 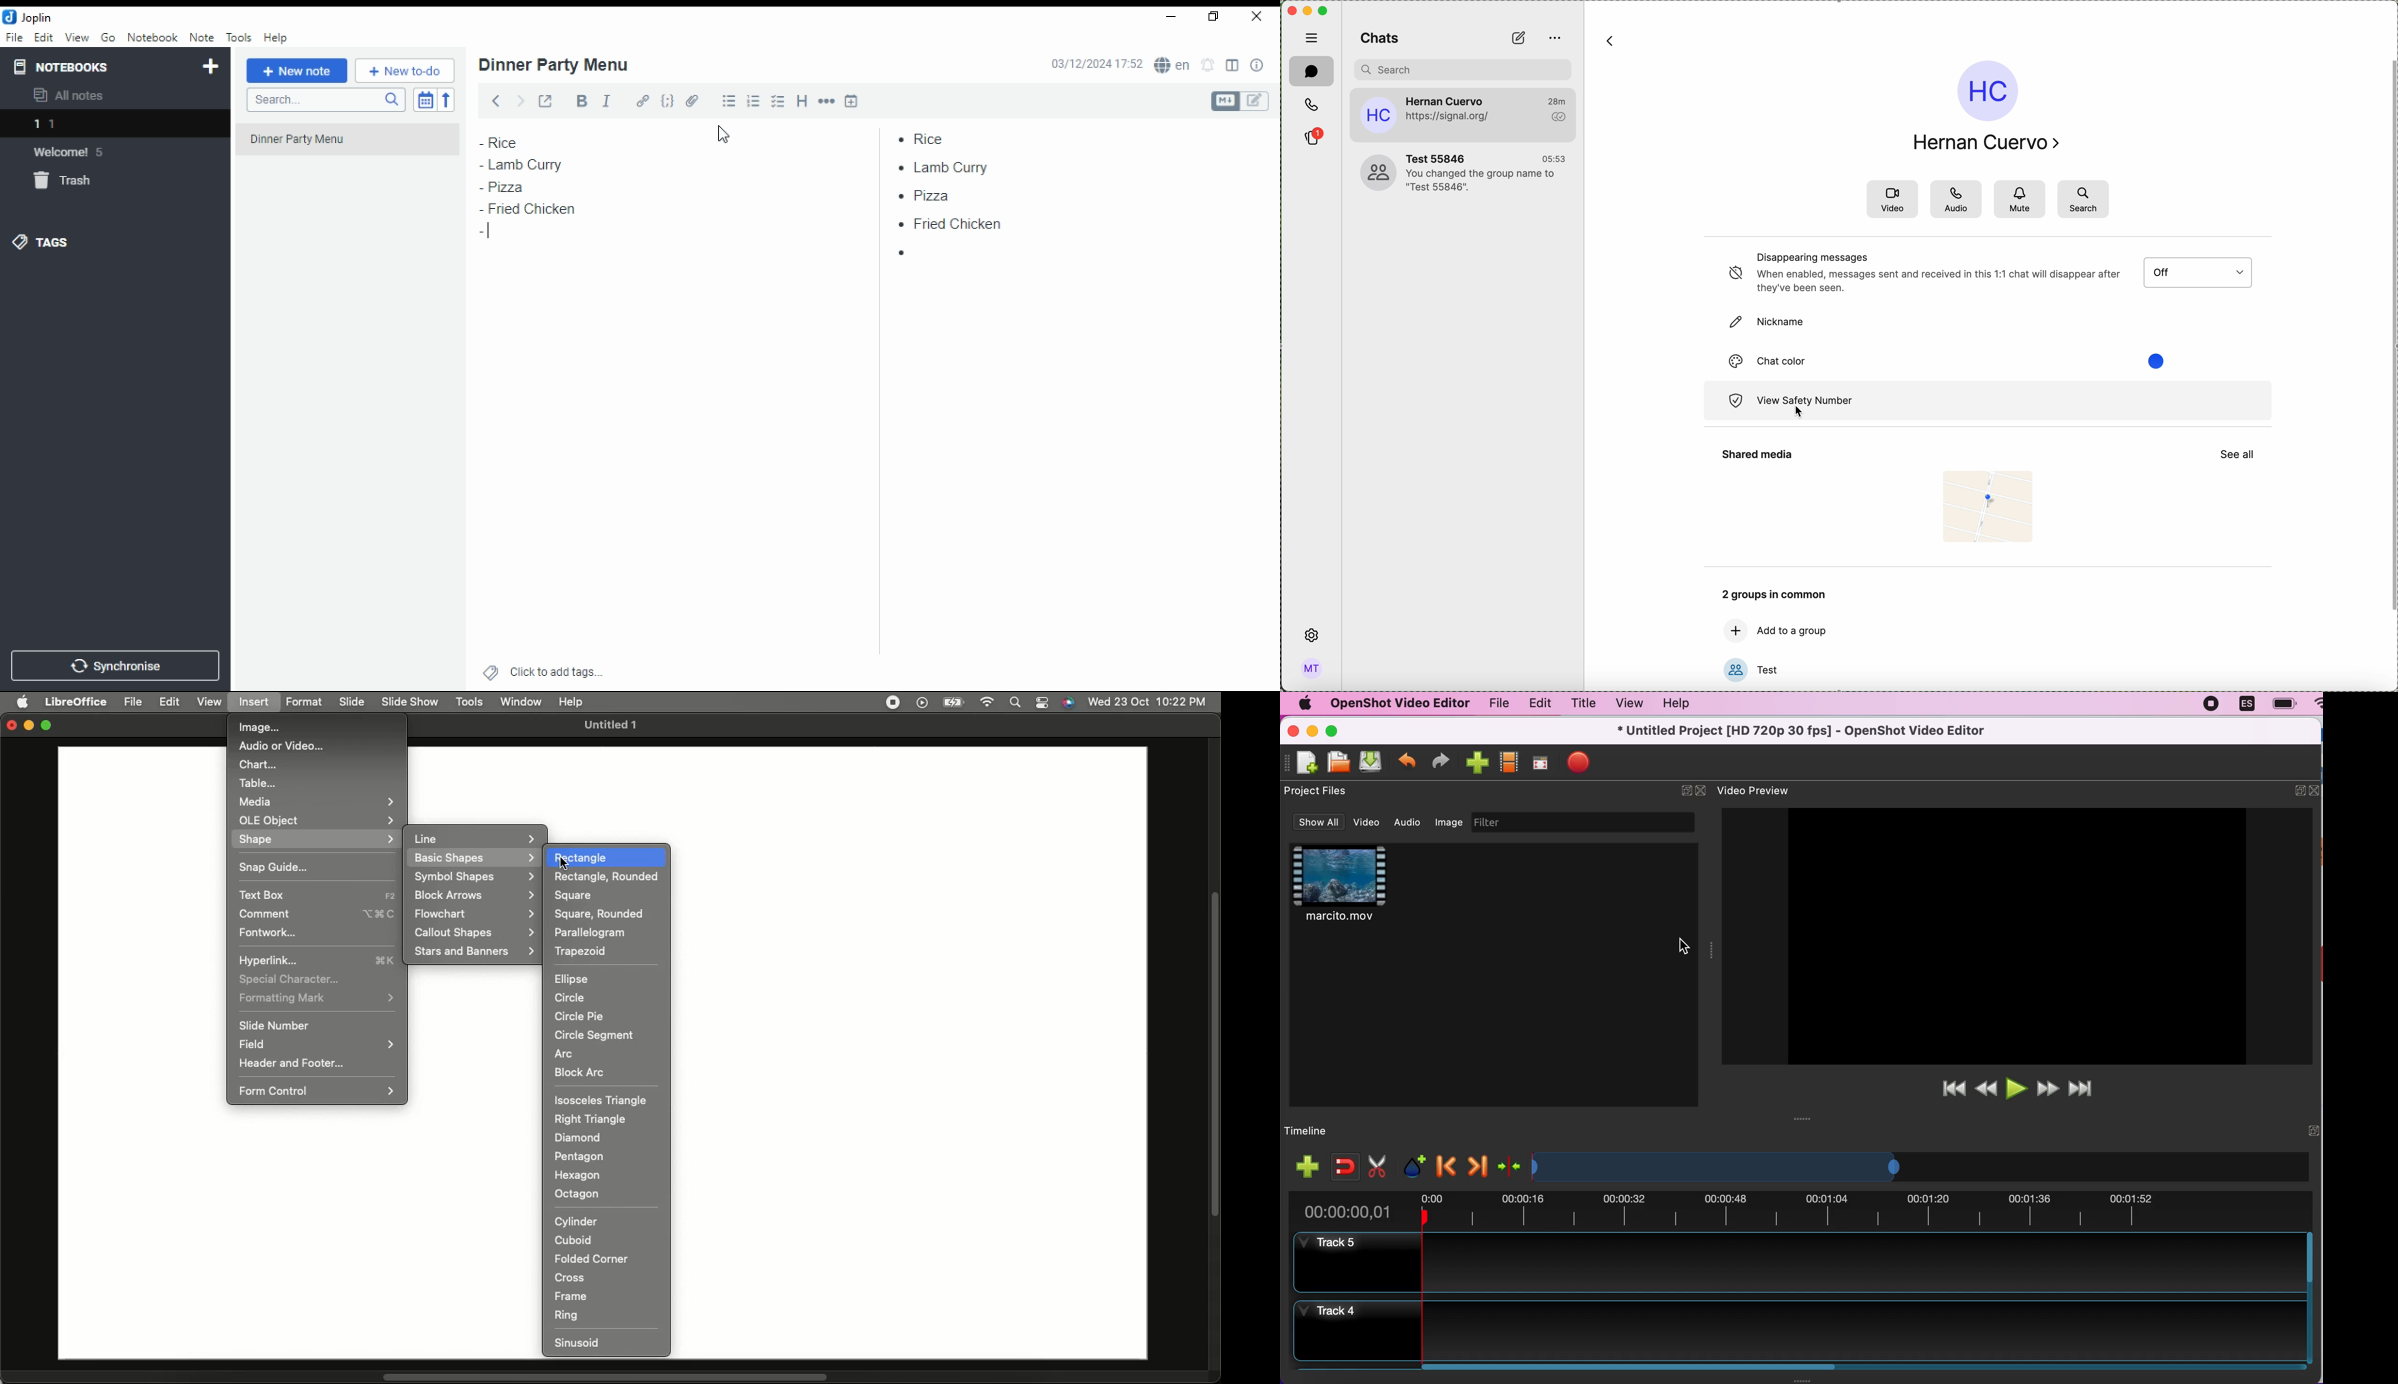 What do you see at coordinates (324, 101) in the screenshot?
I see `search` at bounding box center [324, 101].